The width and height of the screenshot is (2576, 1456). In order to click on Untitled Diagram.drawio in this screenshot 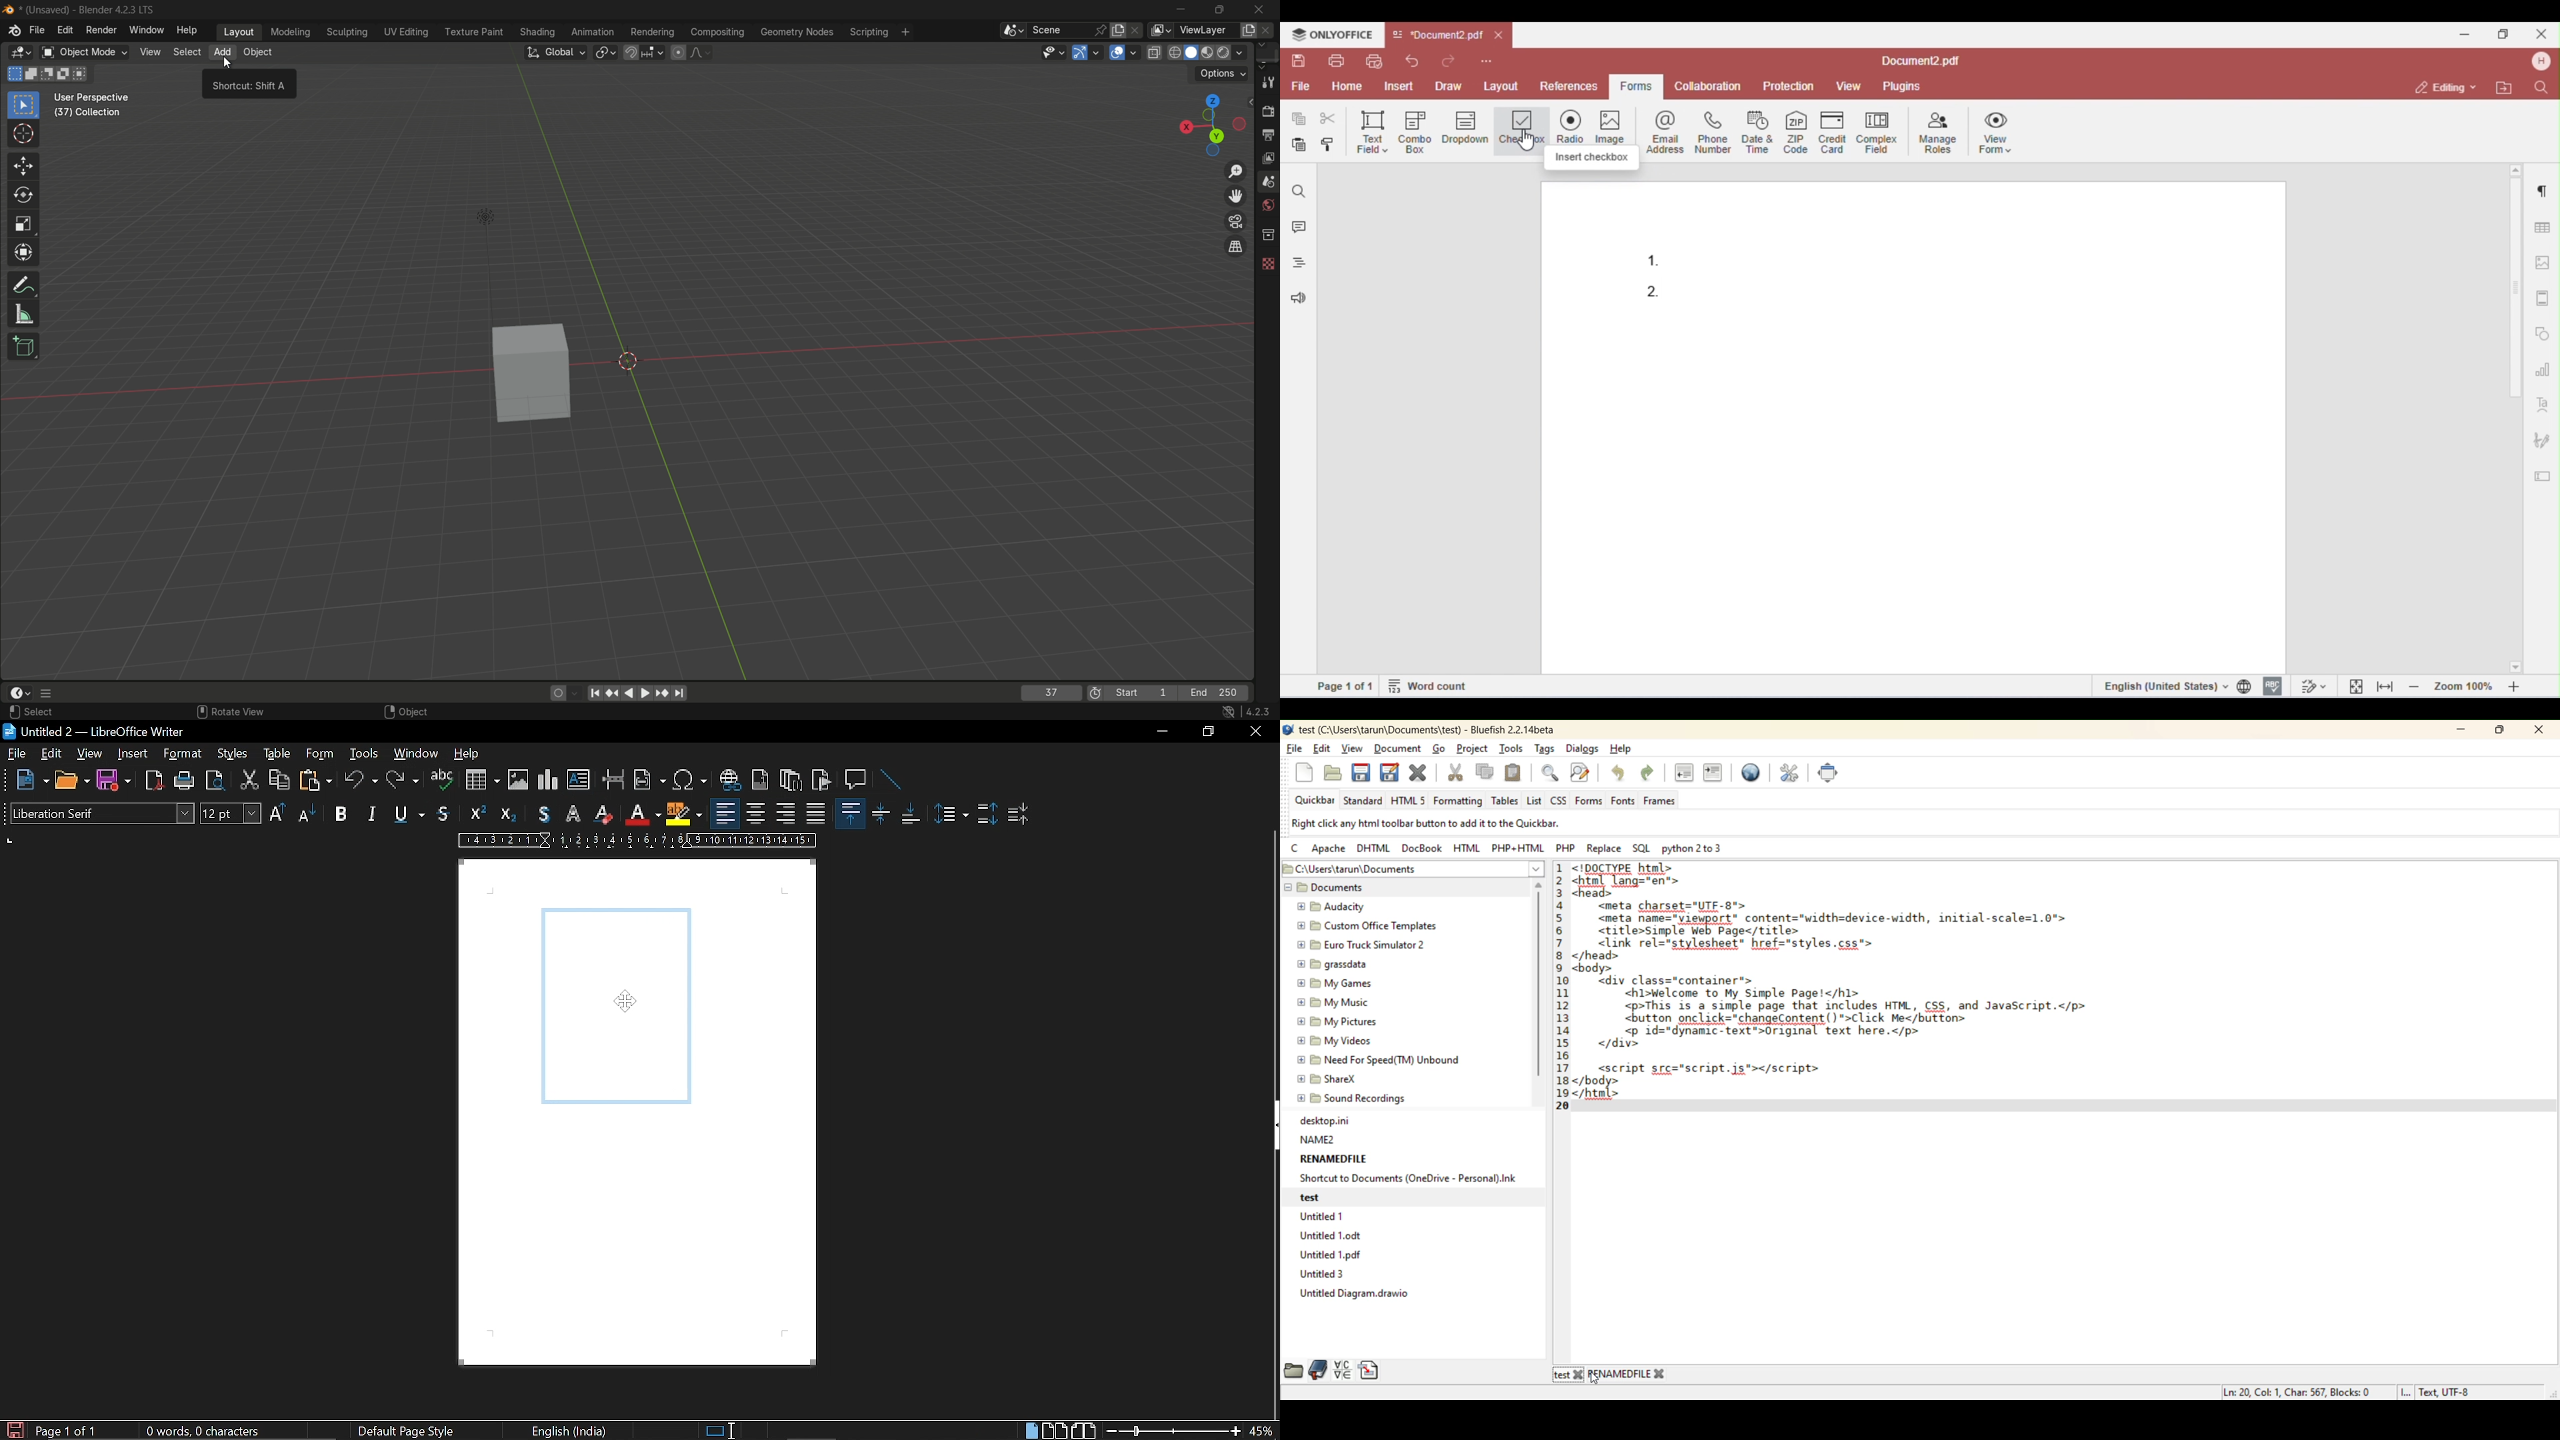, I will do `click(1355, 1295)`.